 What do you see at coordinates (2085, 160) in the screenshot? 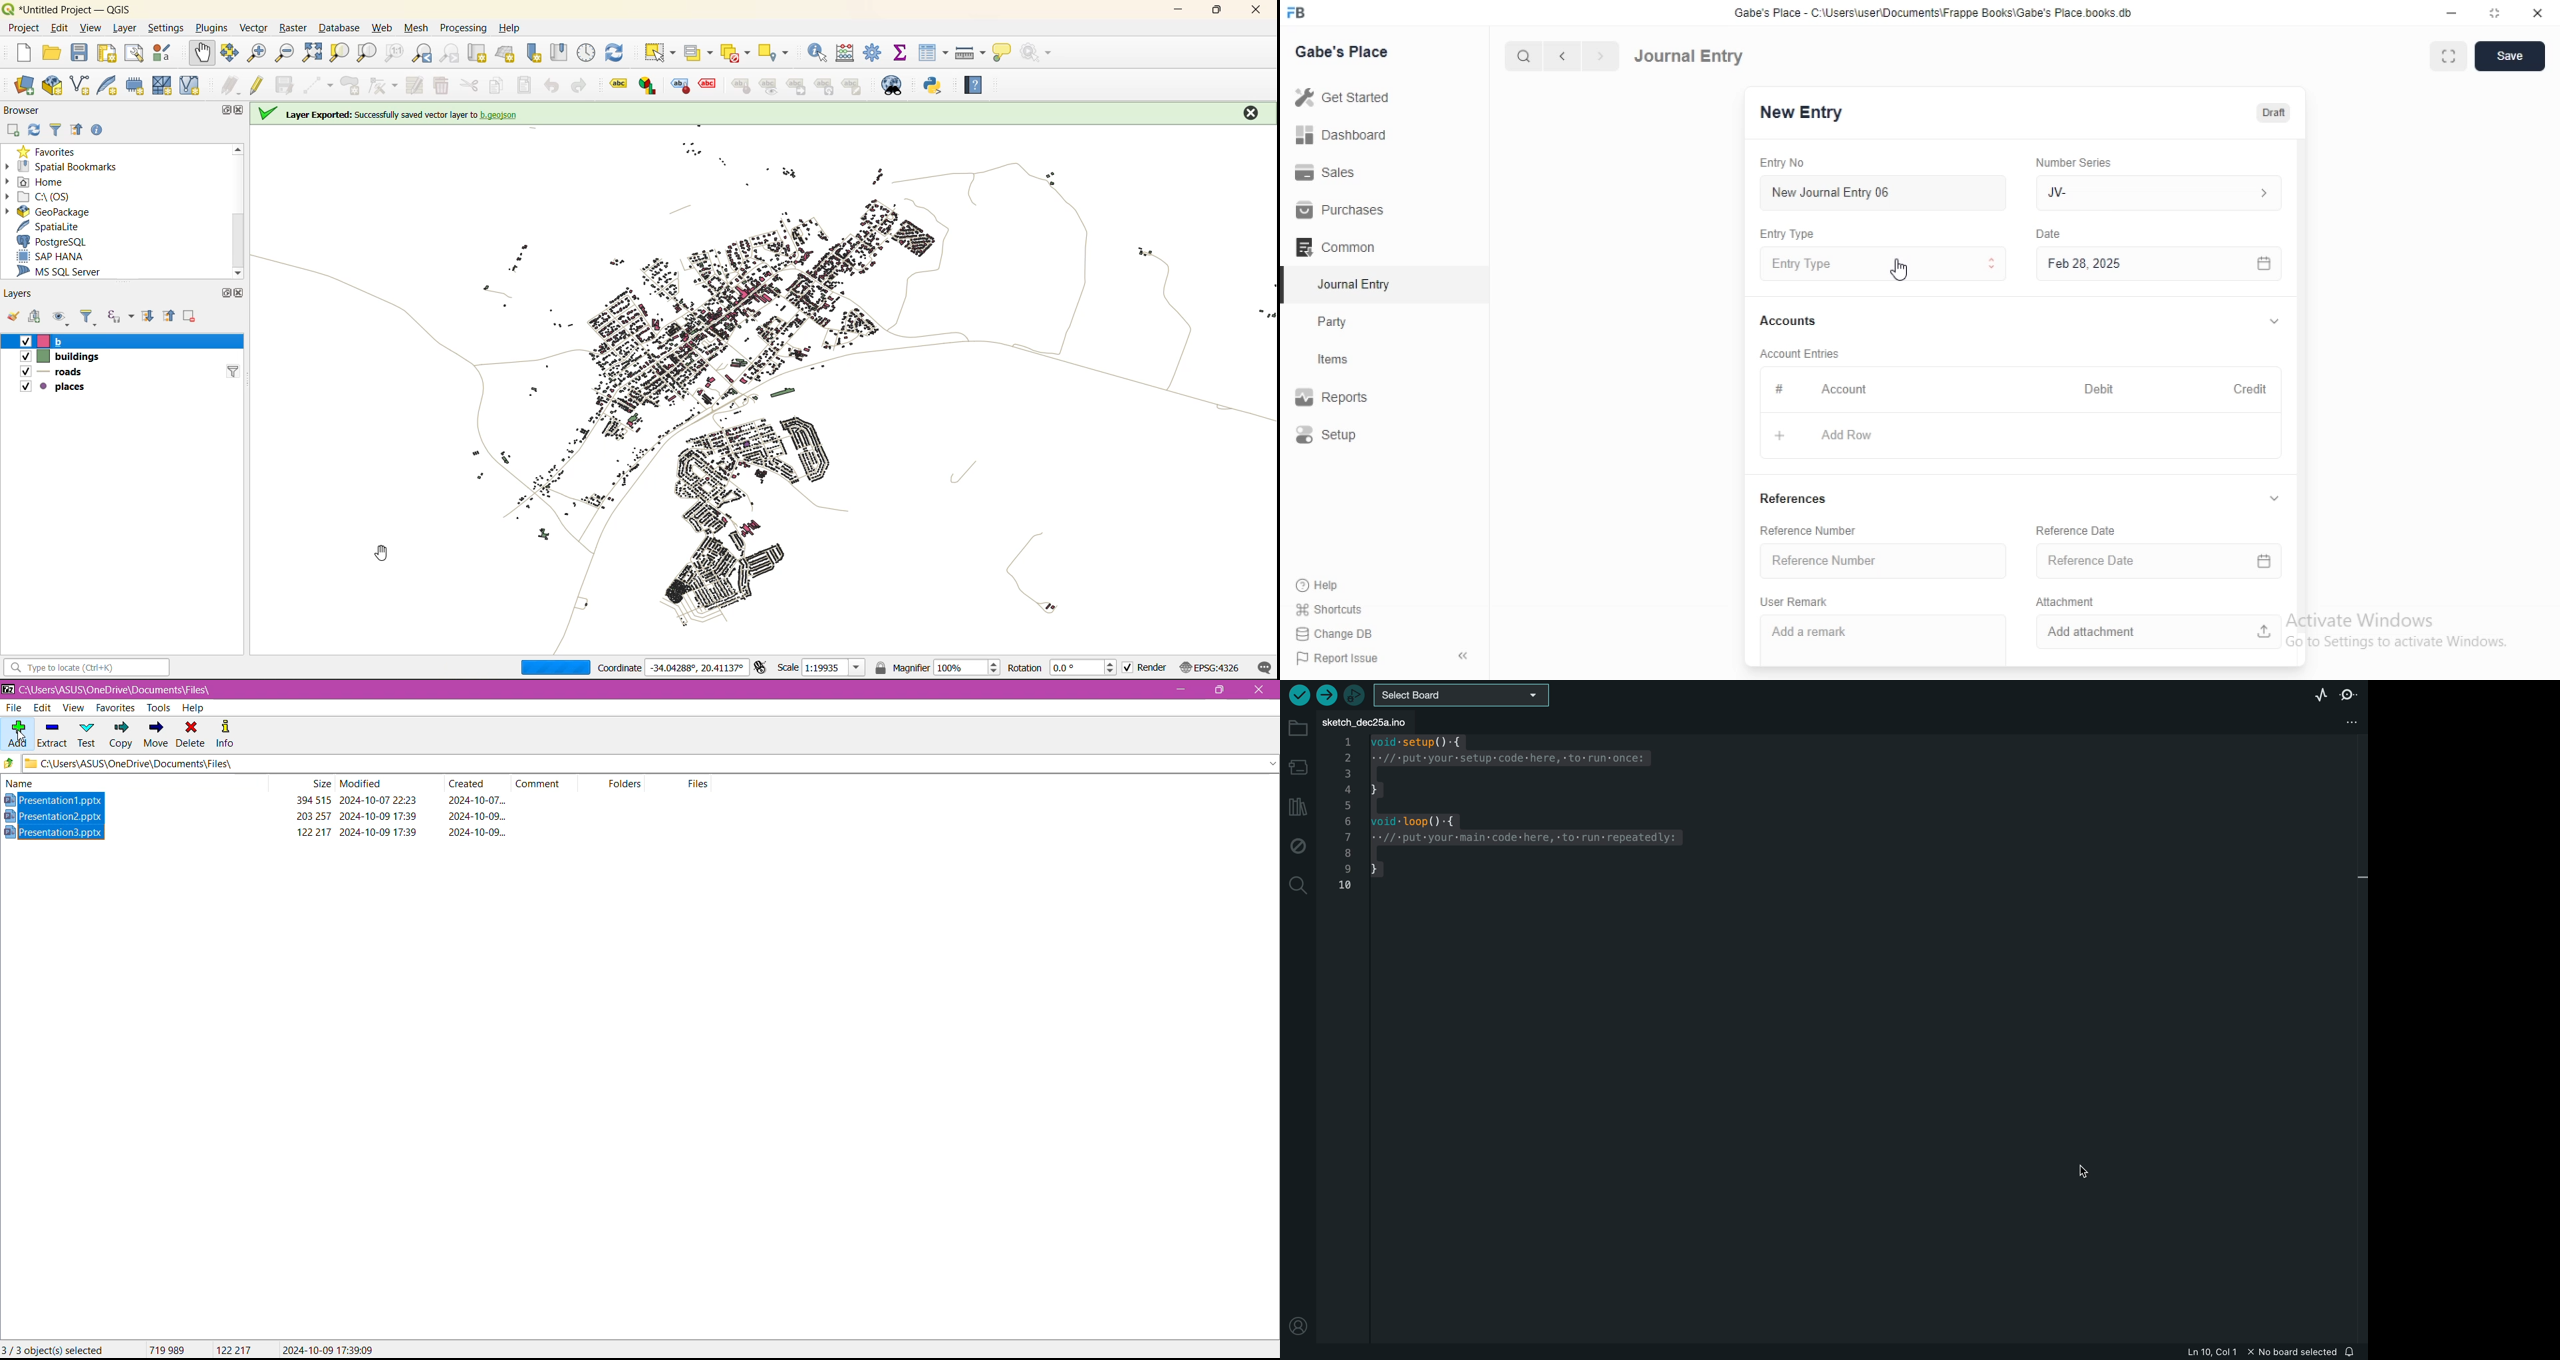
I see `‘Number Series` at bounding box center [2085, 160].